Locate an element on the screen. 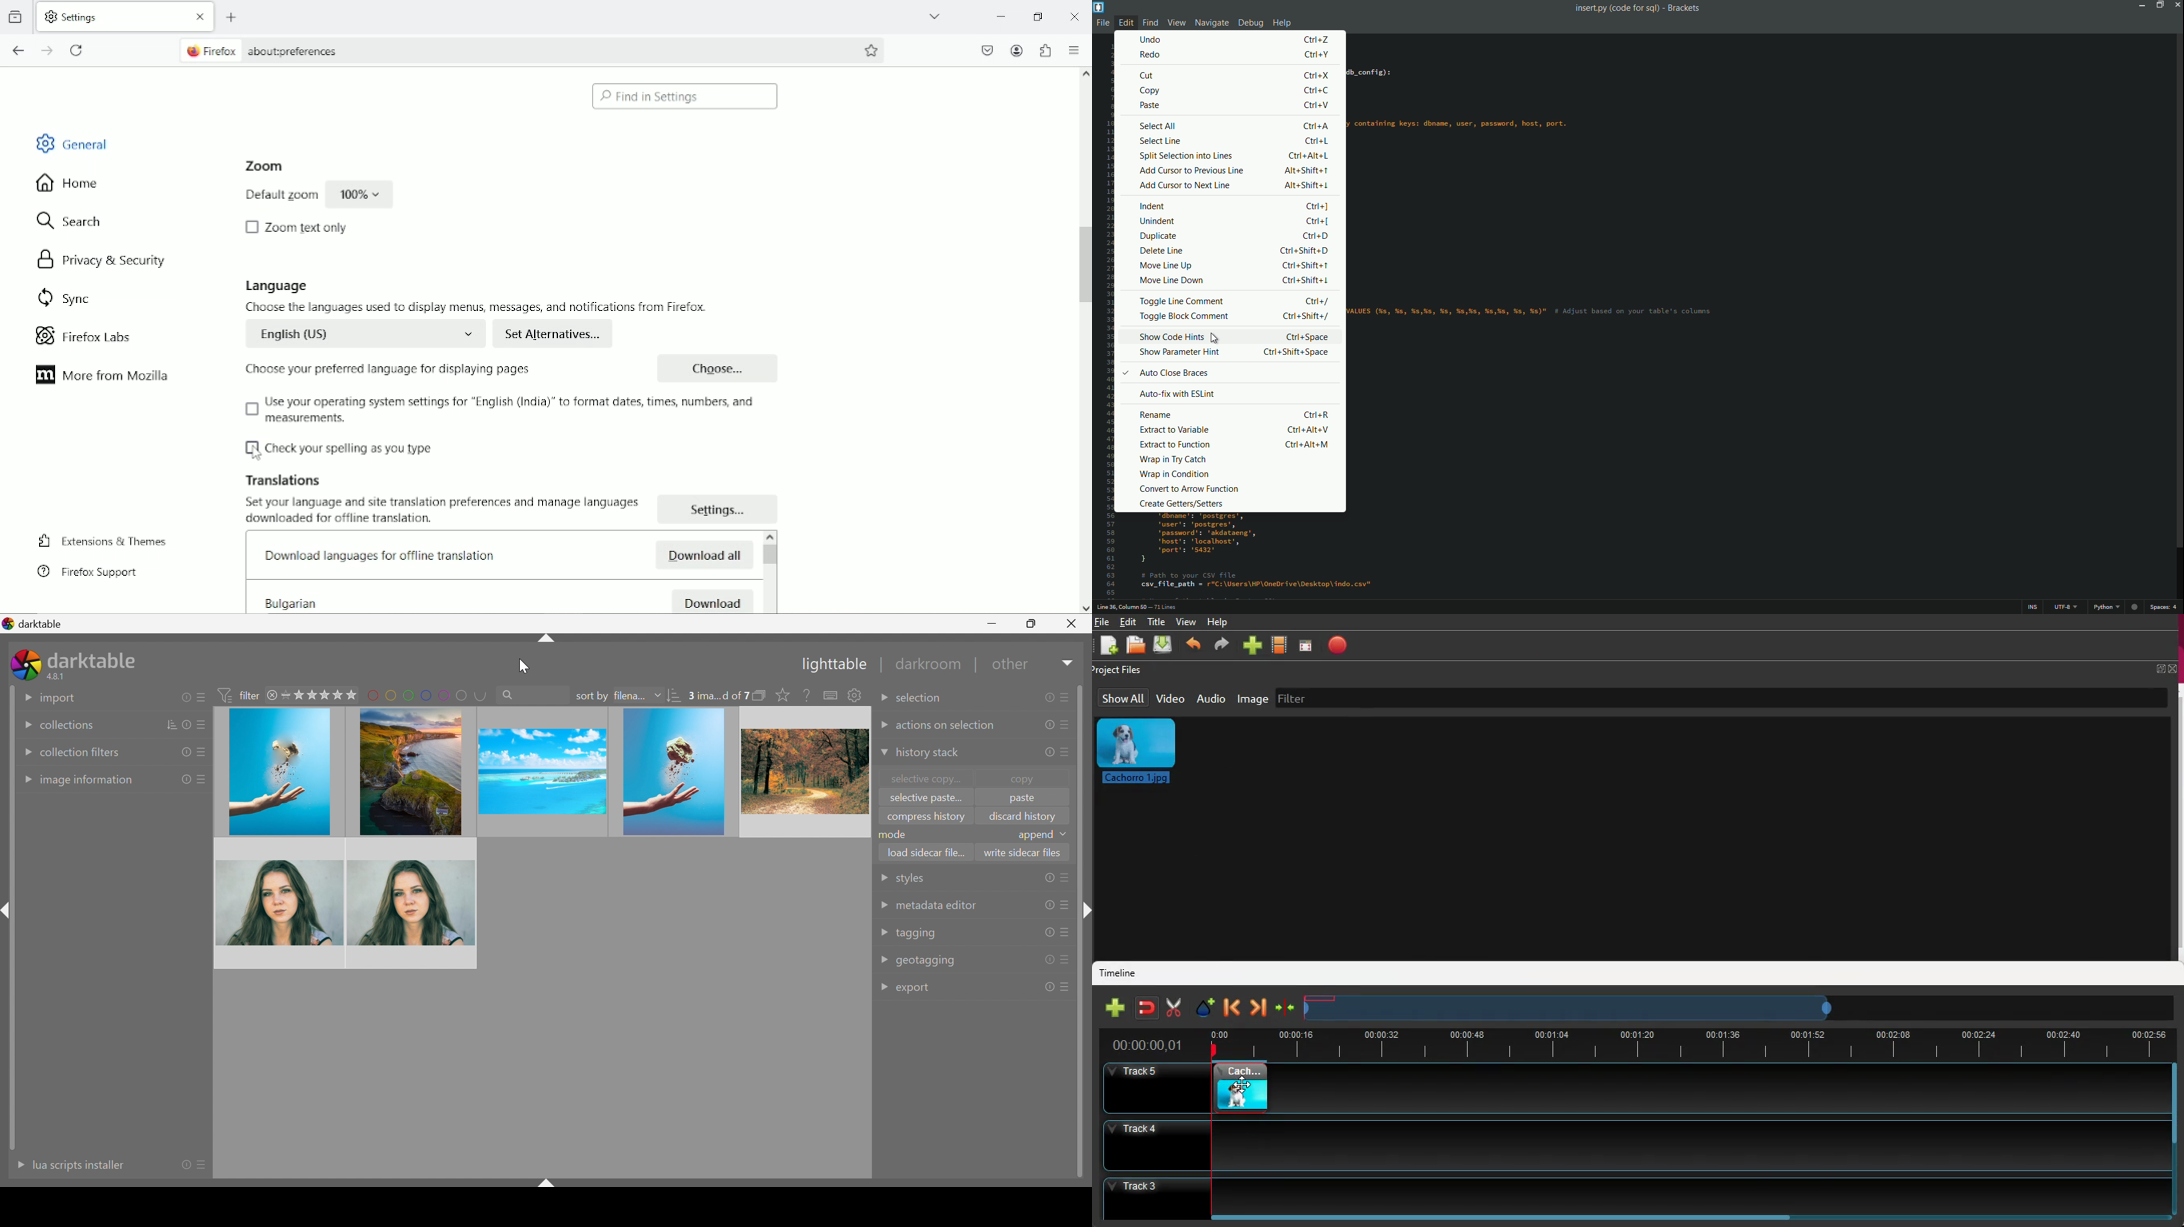  rename is located at coordinates (1156, 416).